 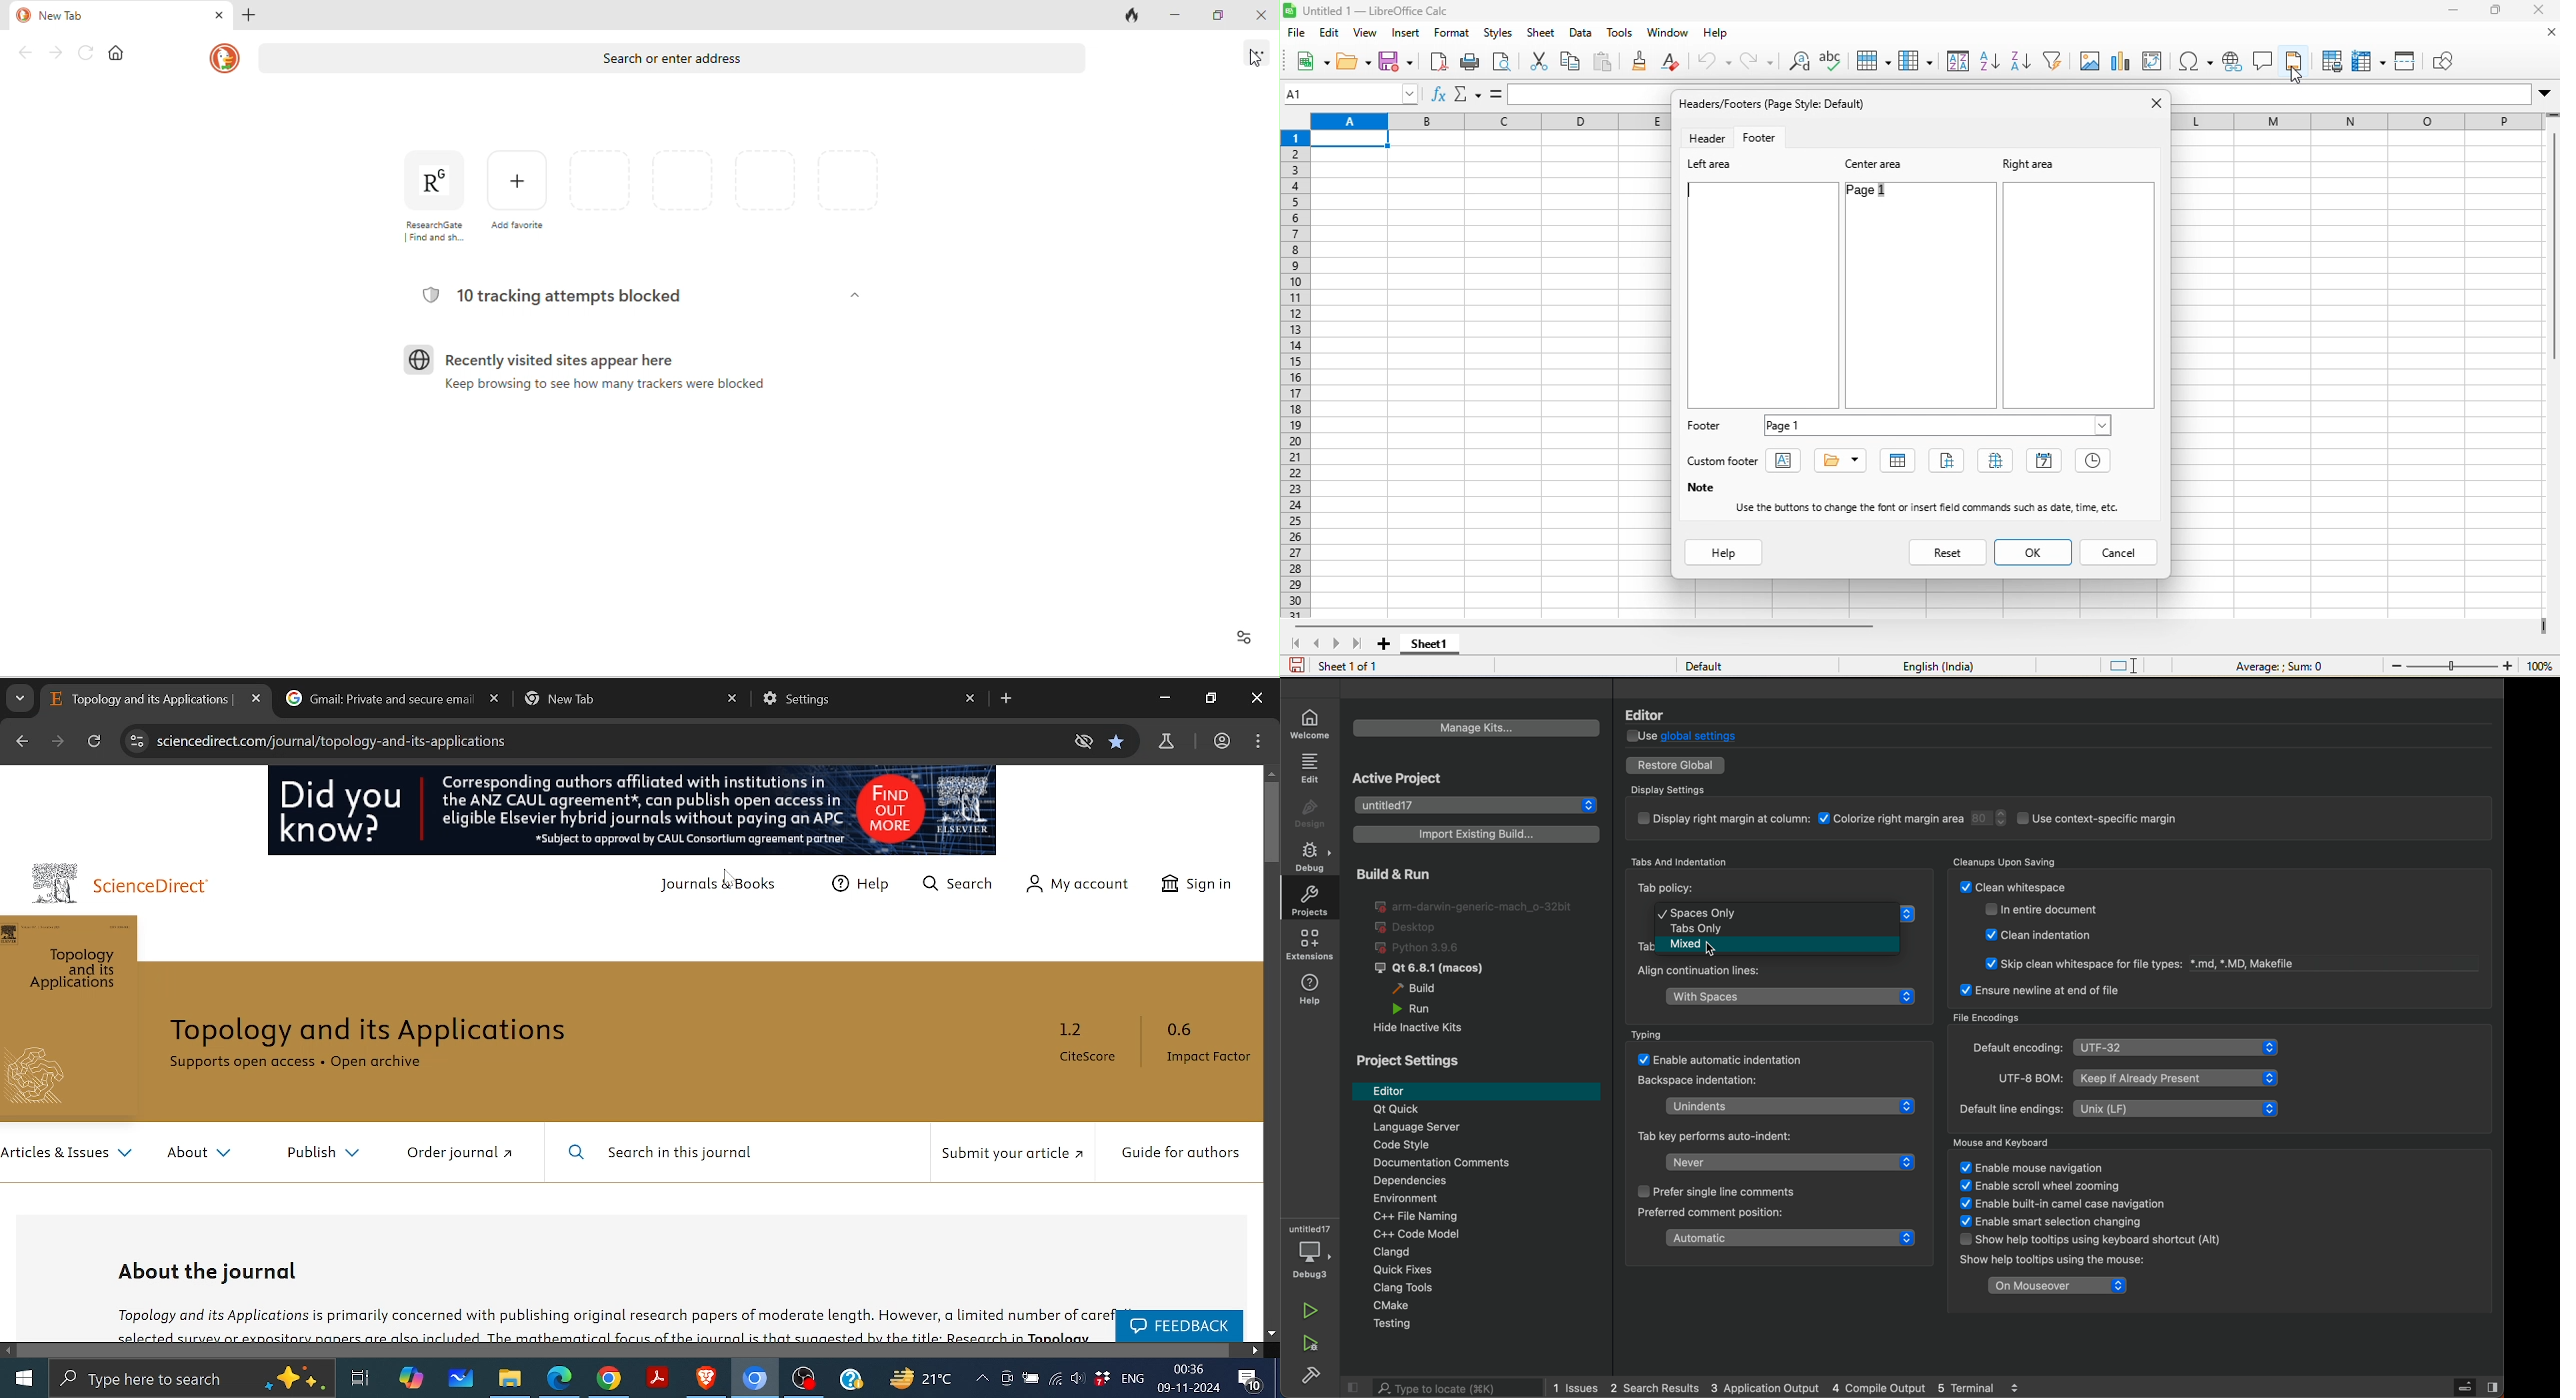 What do you see at coordinates (603, 1318) in the screenshot?
I see `Topology and its Applications is primarily concerned with publishing original research papers of moderate length. However, a limited number of car:` at bounding box center [603, 1318].